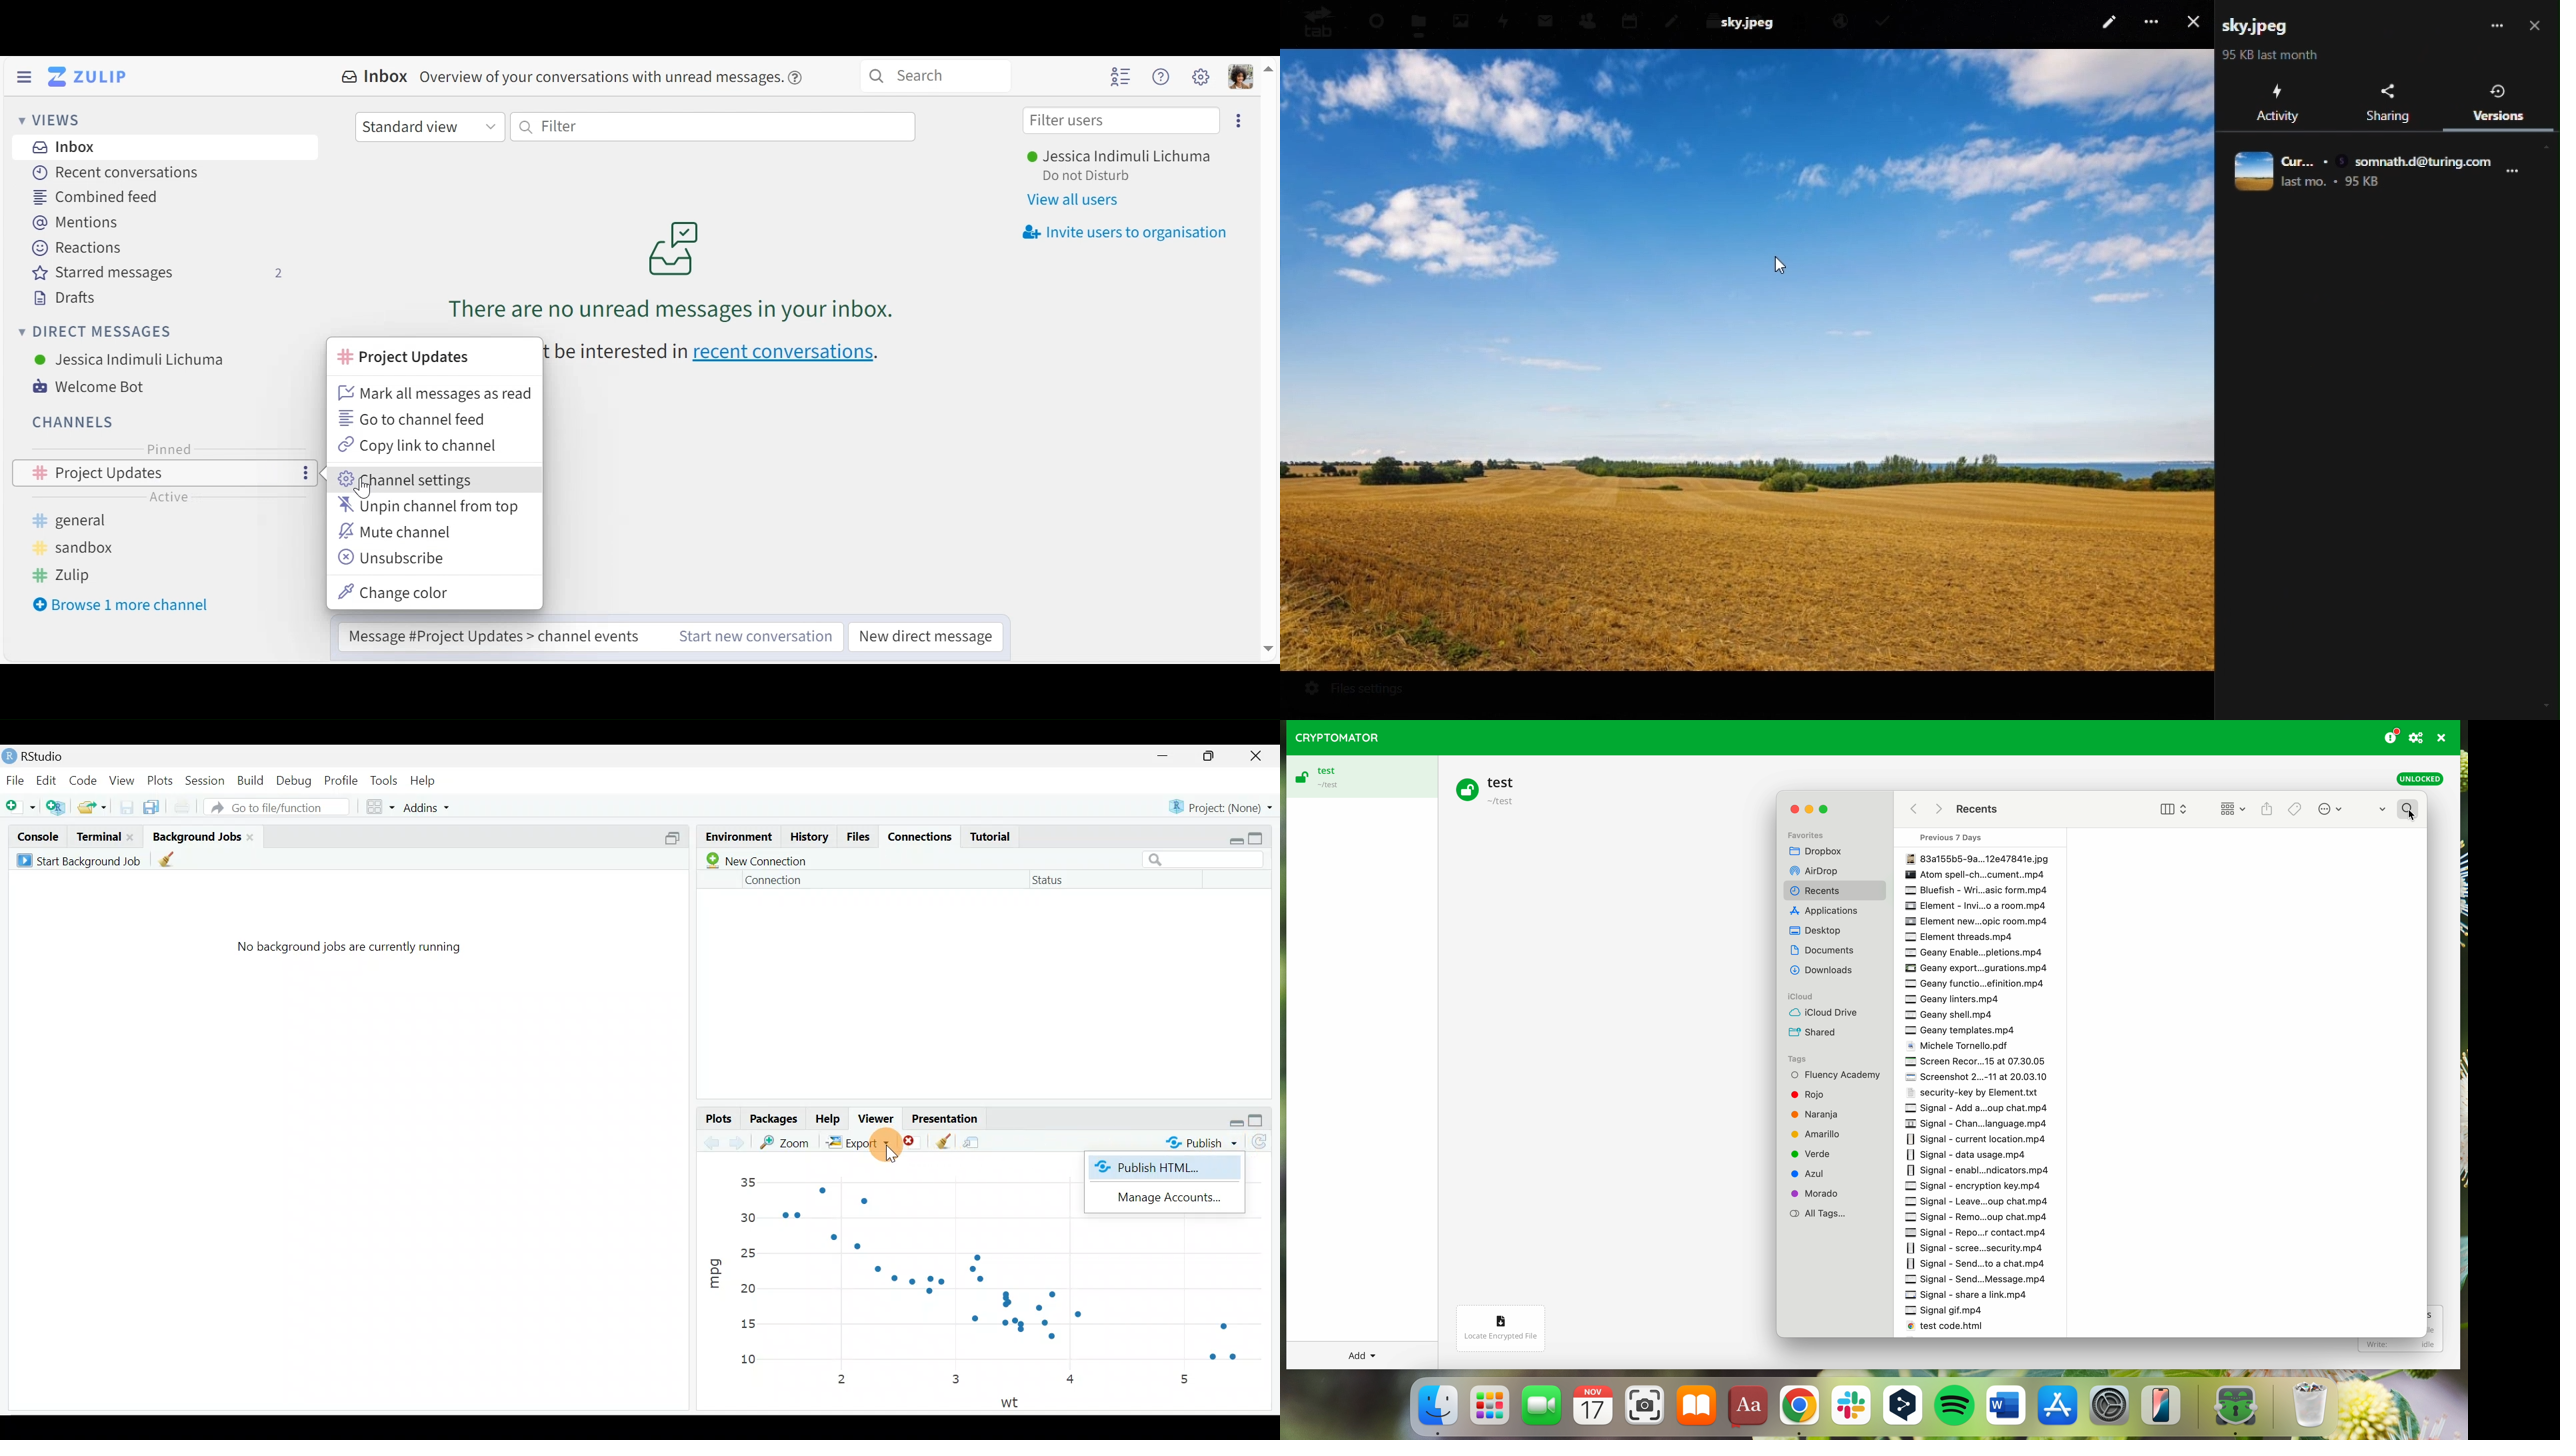  What do you see at coordinates (1823, 1013) in the screenshot?
I see `iCloud Drive` at bounding box center [1823, 1013].